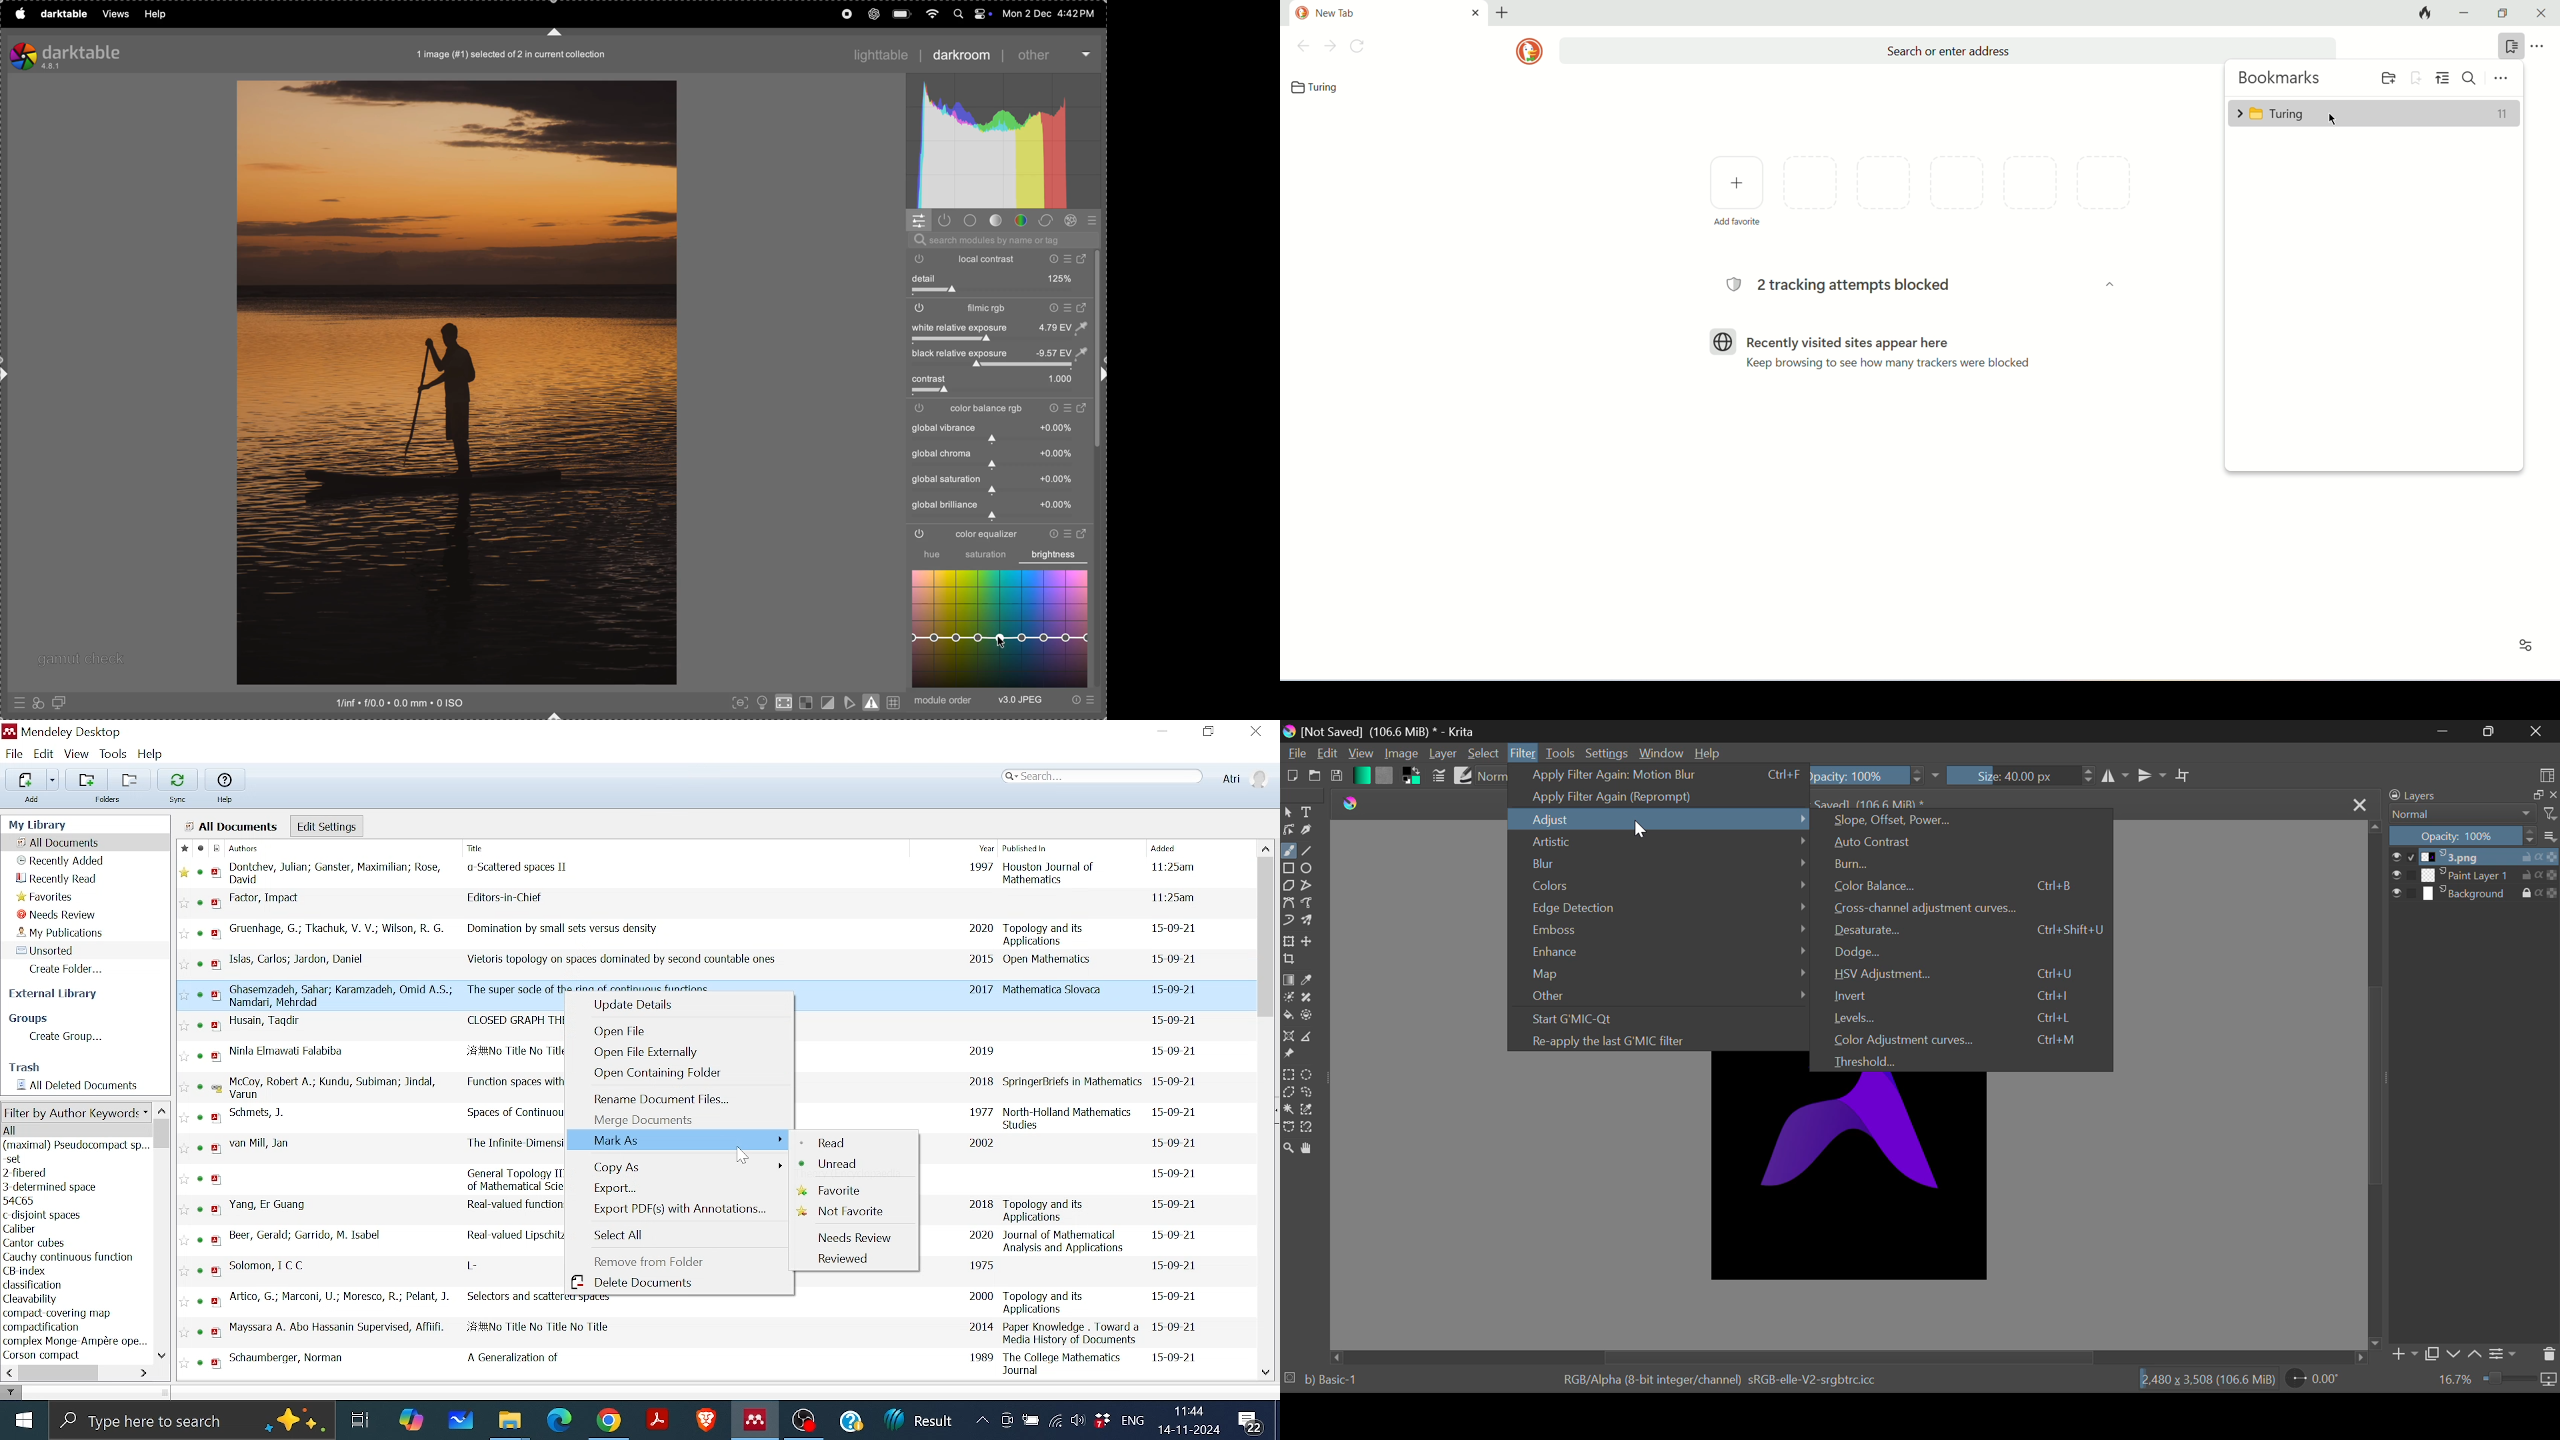 The image size is (2576, 1456). Describe the element at coordinates (22, 1418) in the screenshot. I see `start` at that location.